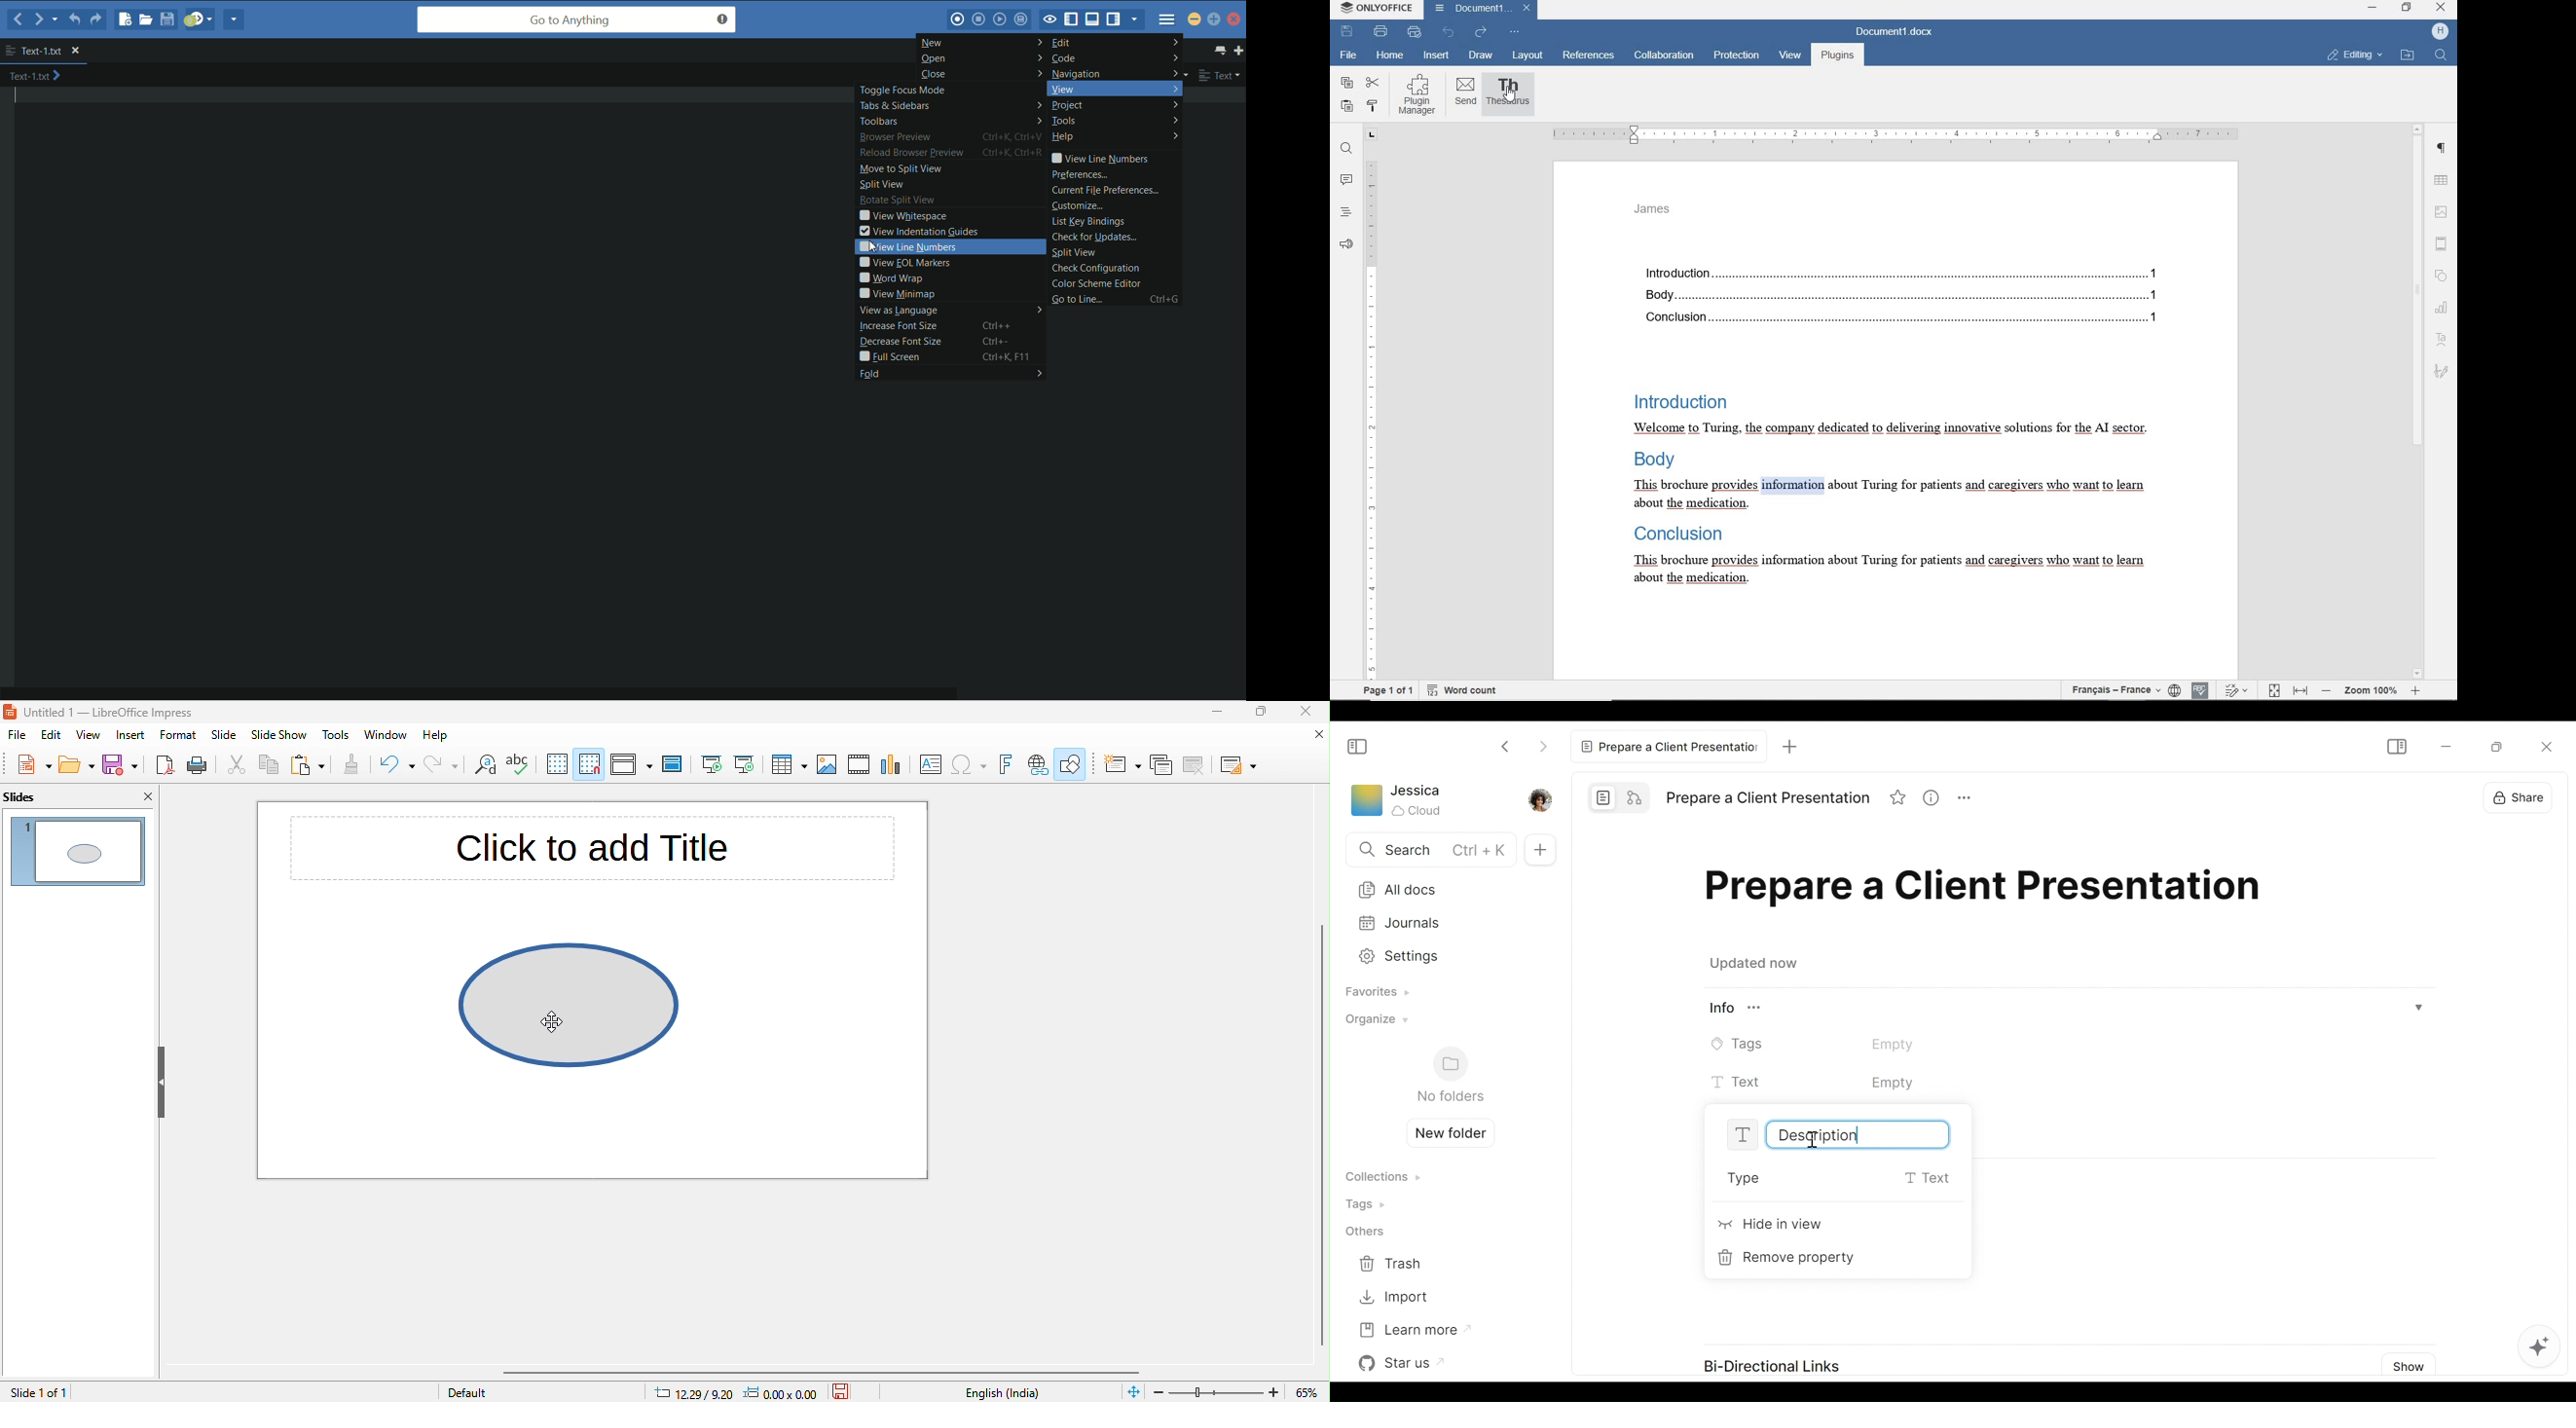 The width and height of the screenshot is (2576, 1428). I want to click on new, so click(27, 764).